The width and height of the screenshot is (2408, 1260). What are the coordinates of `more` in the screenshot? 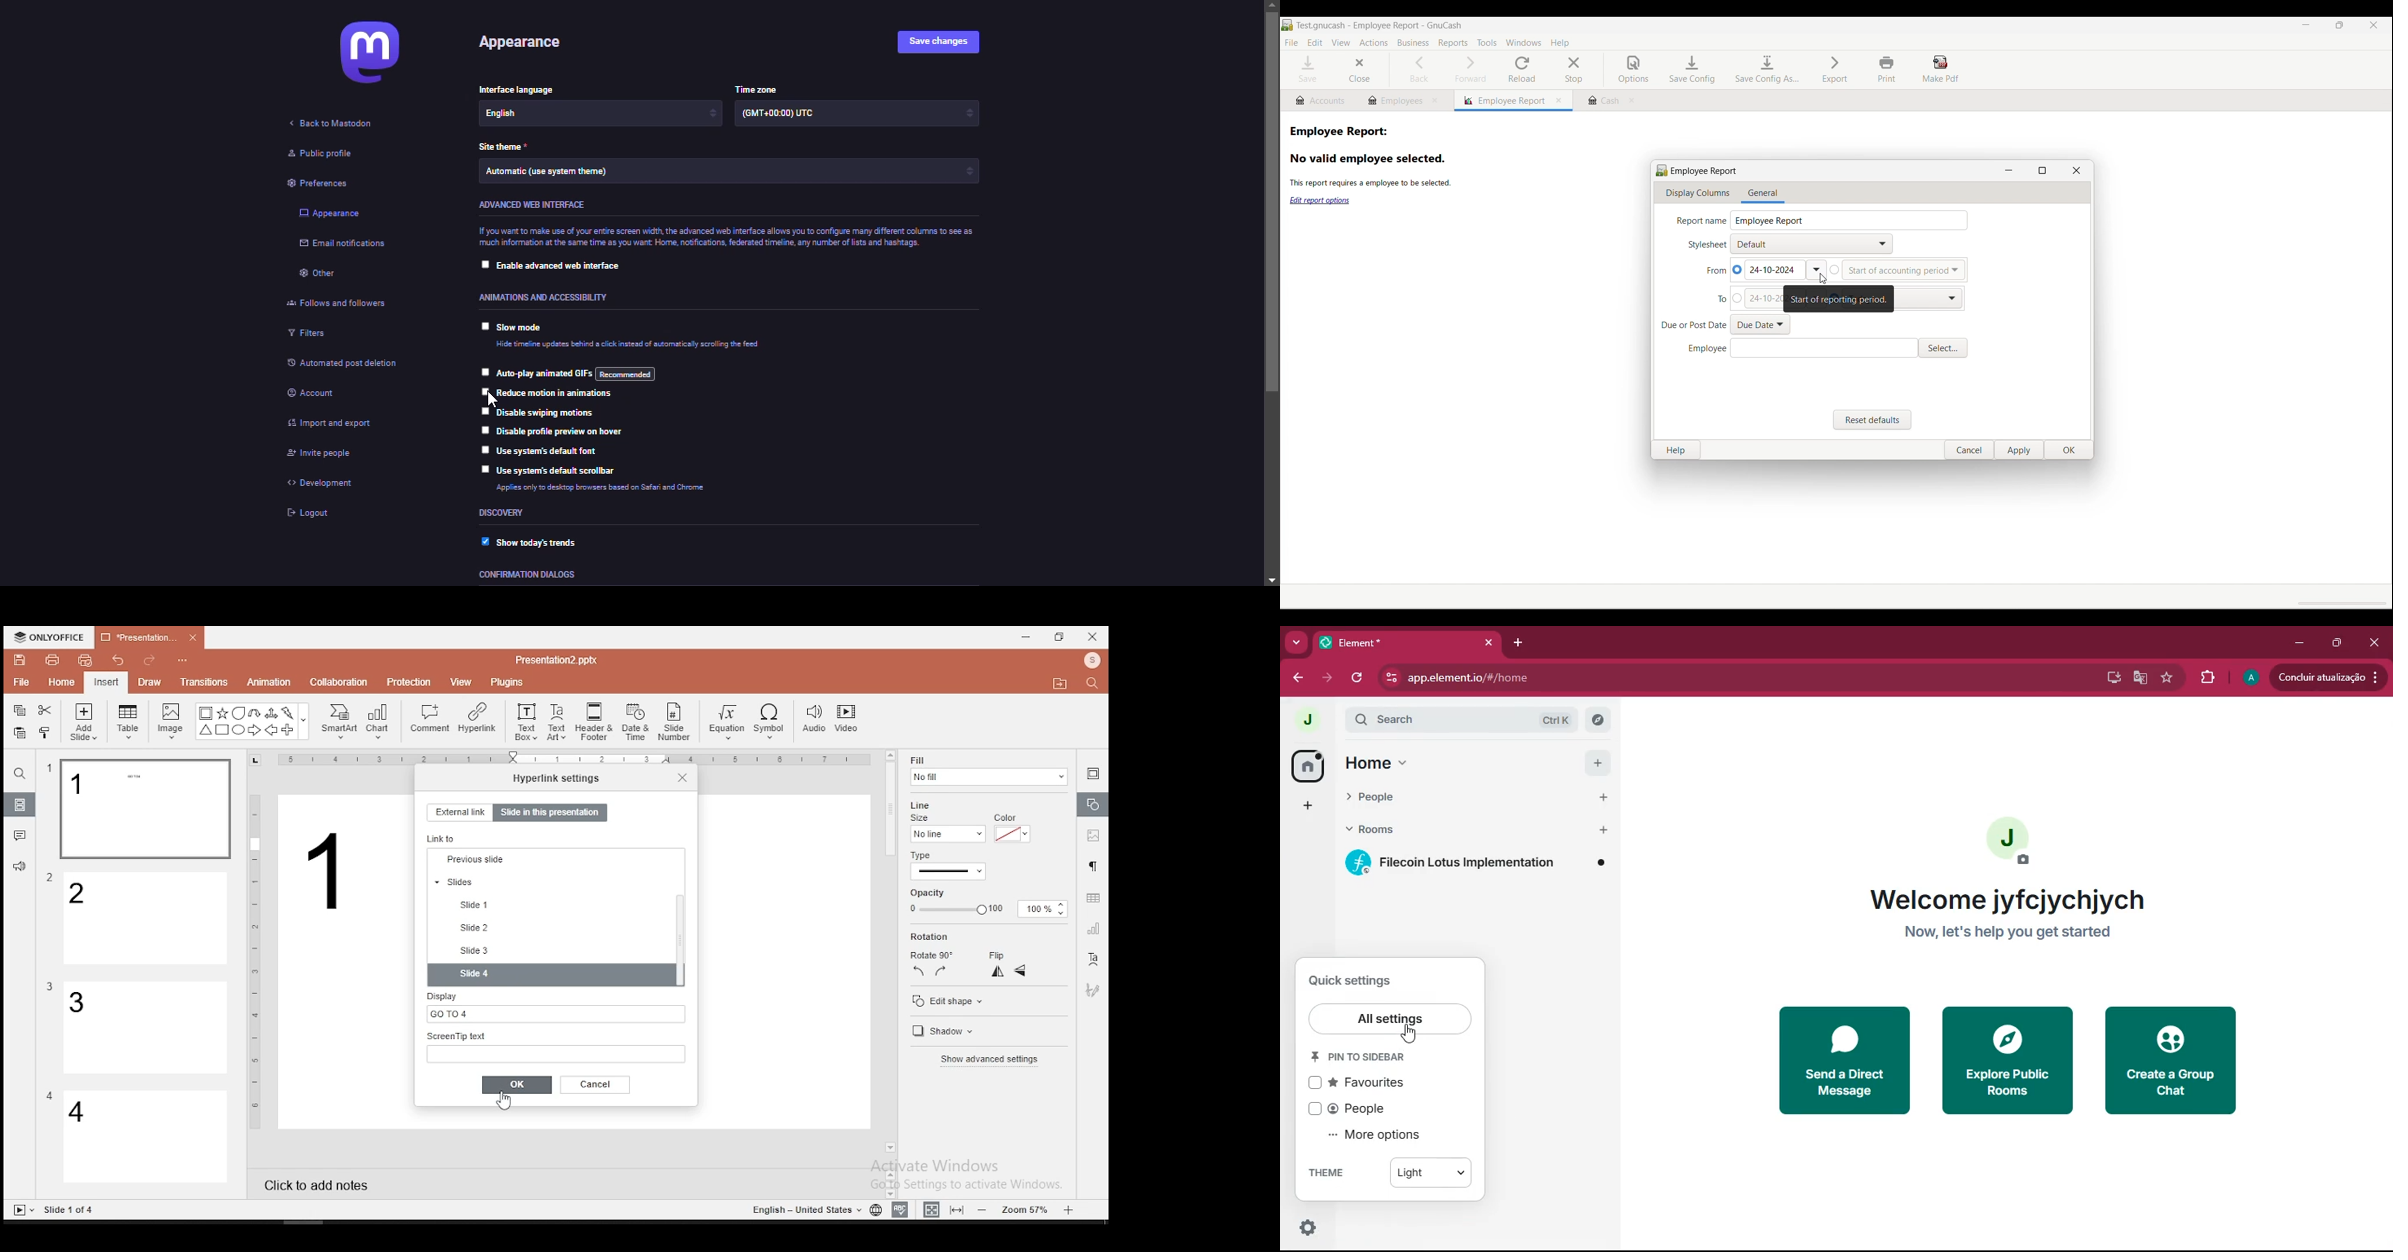 It's located at (1295, 641).